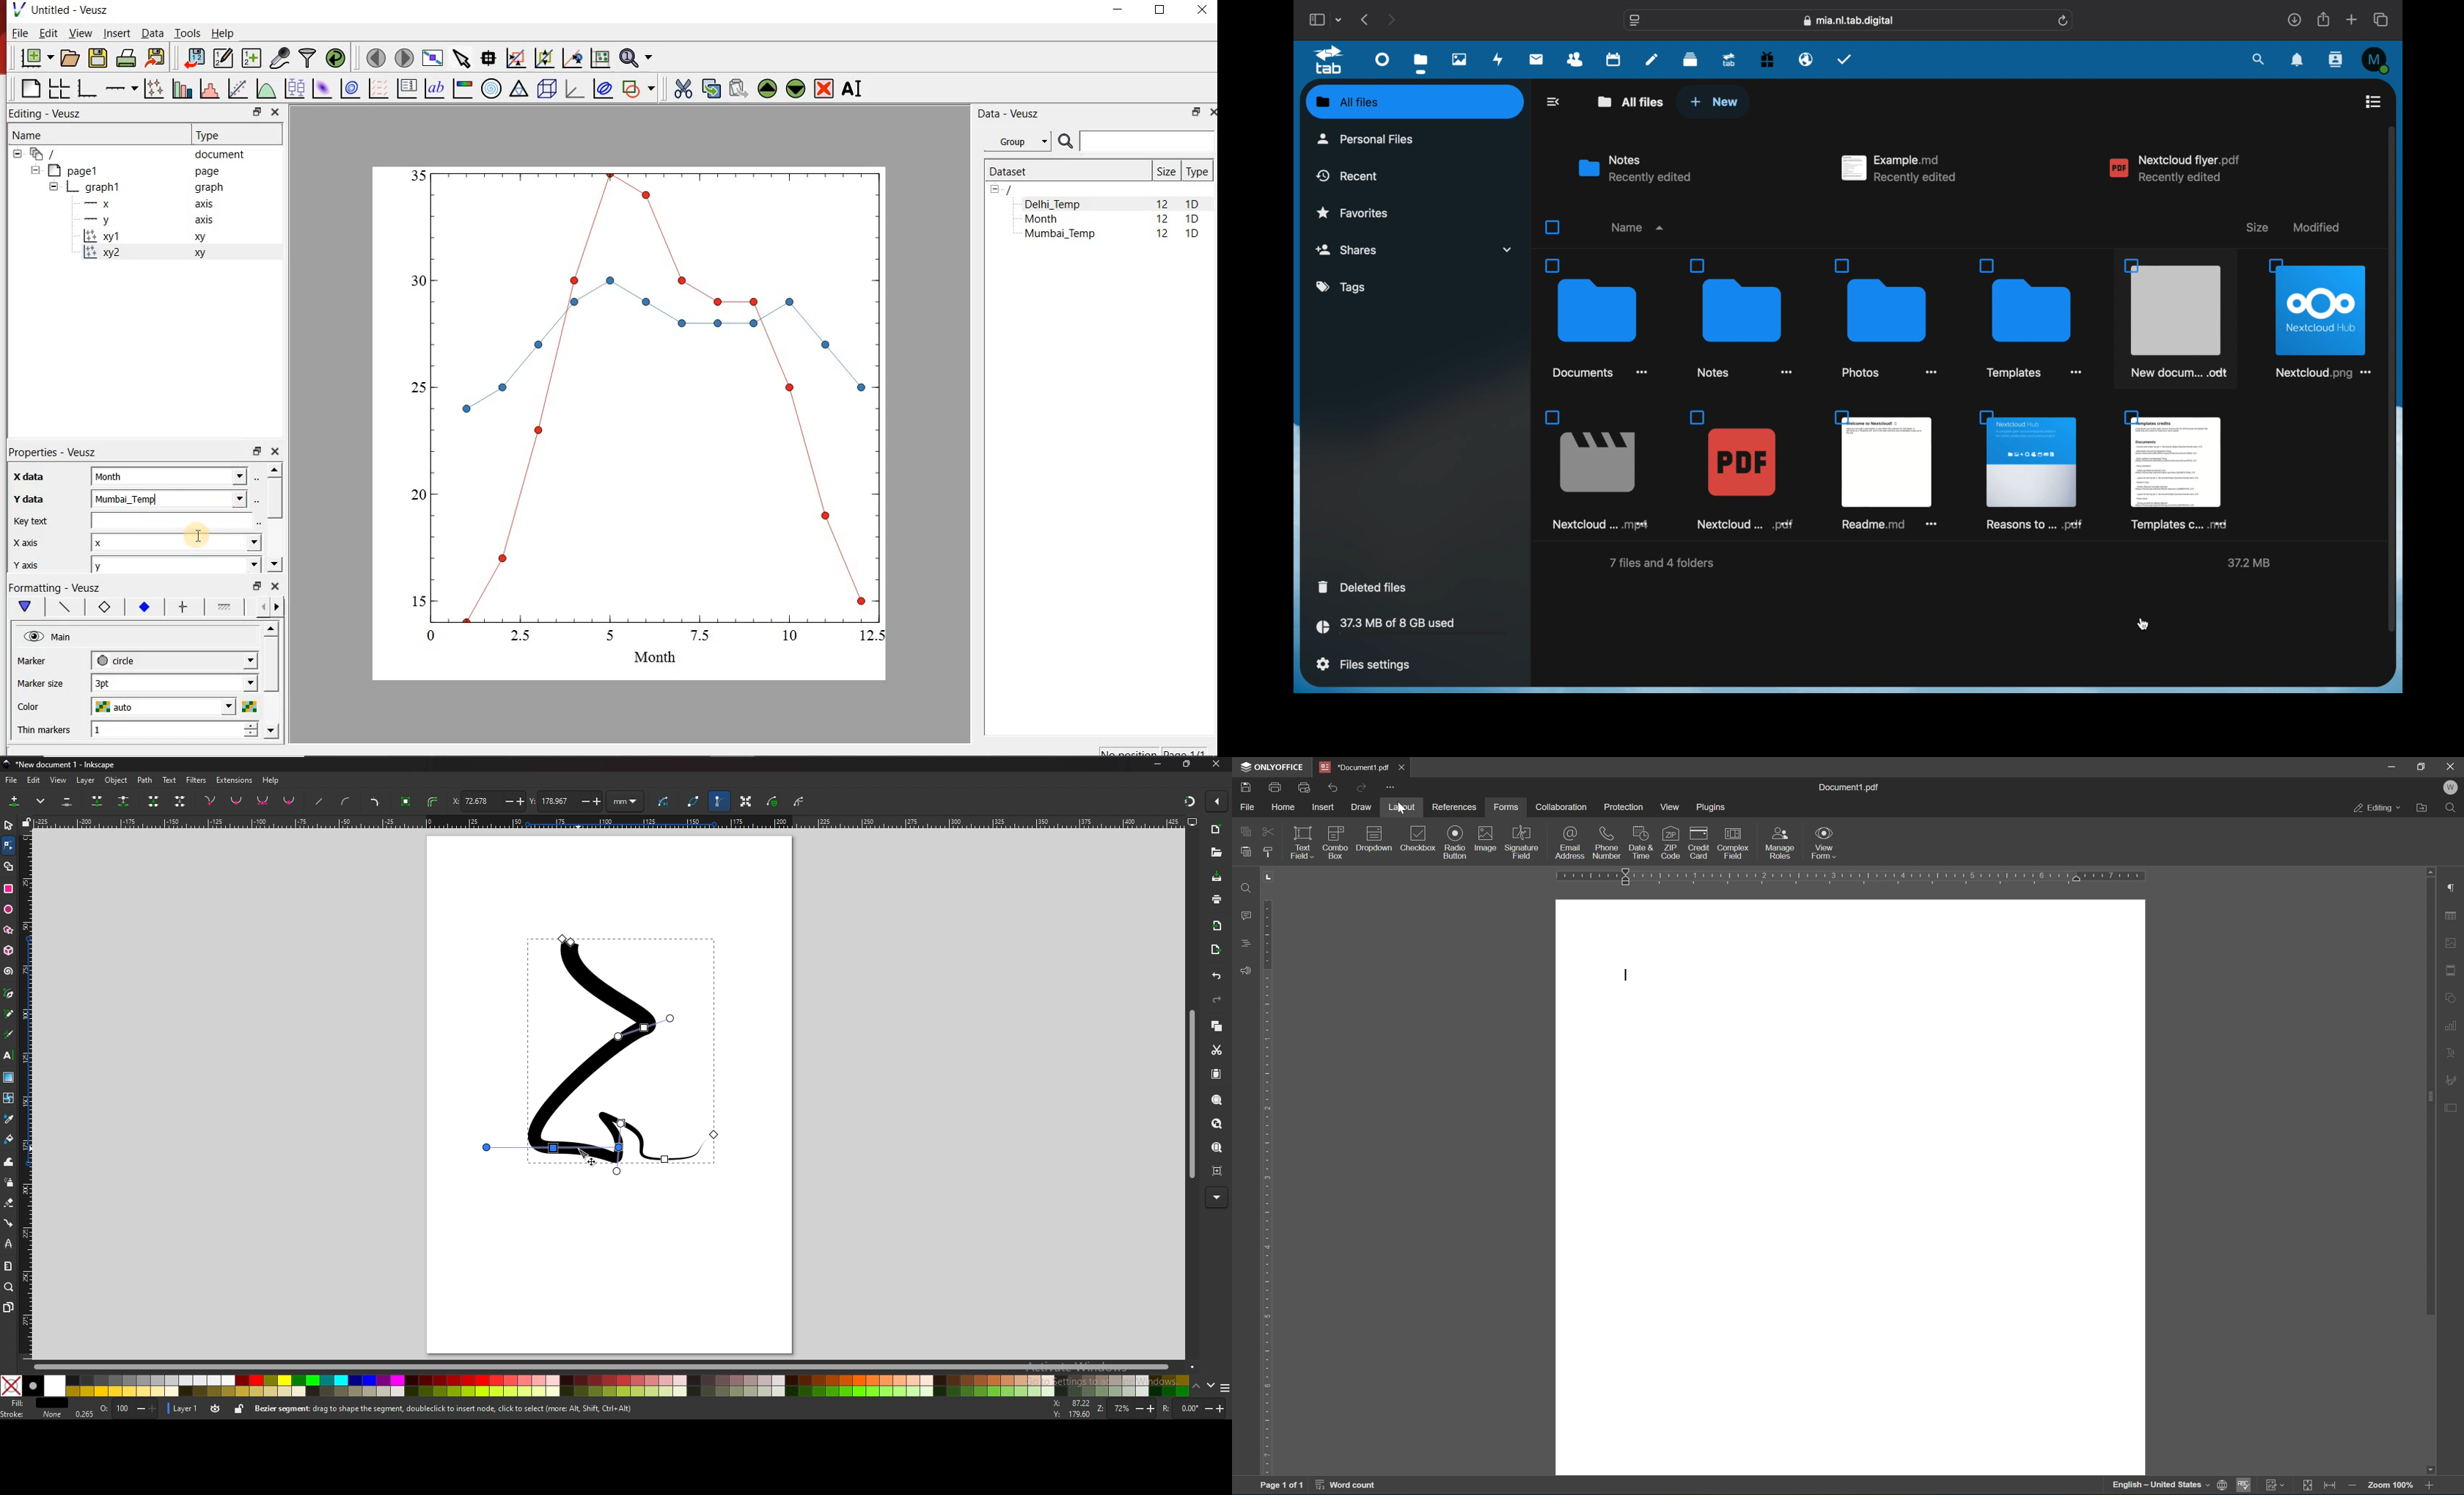 This screenshot has width=2464, height=1512. Describe the element at coordinates (2455, 809) in the screenshot. I see `Find` at that location.